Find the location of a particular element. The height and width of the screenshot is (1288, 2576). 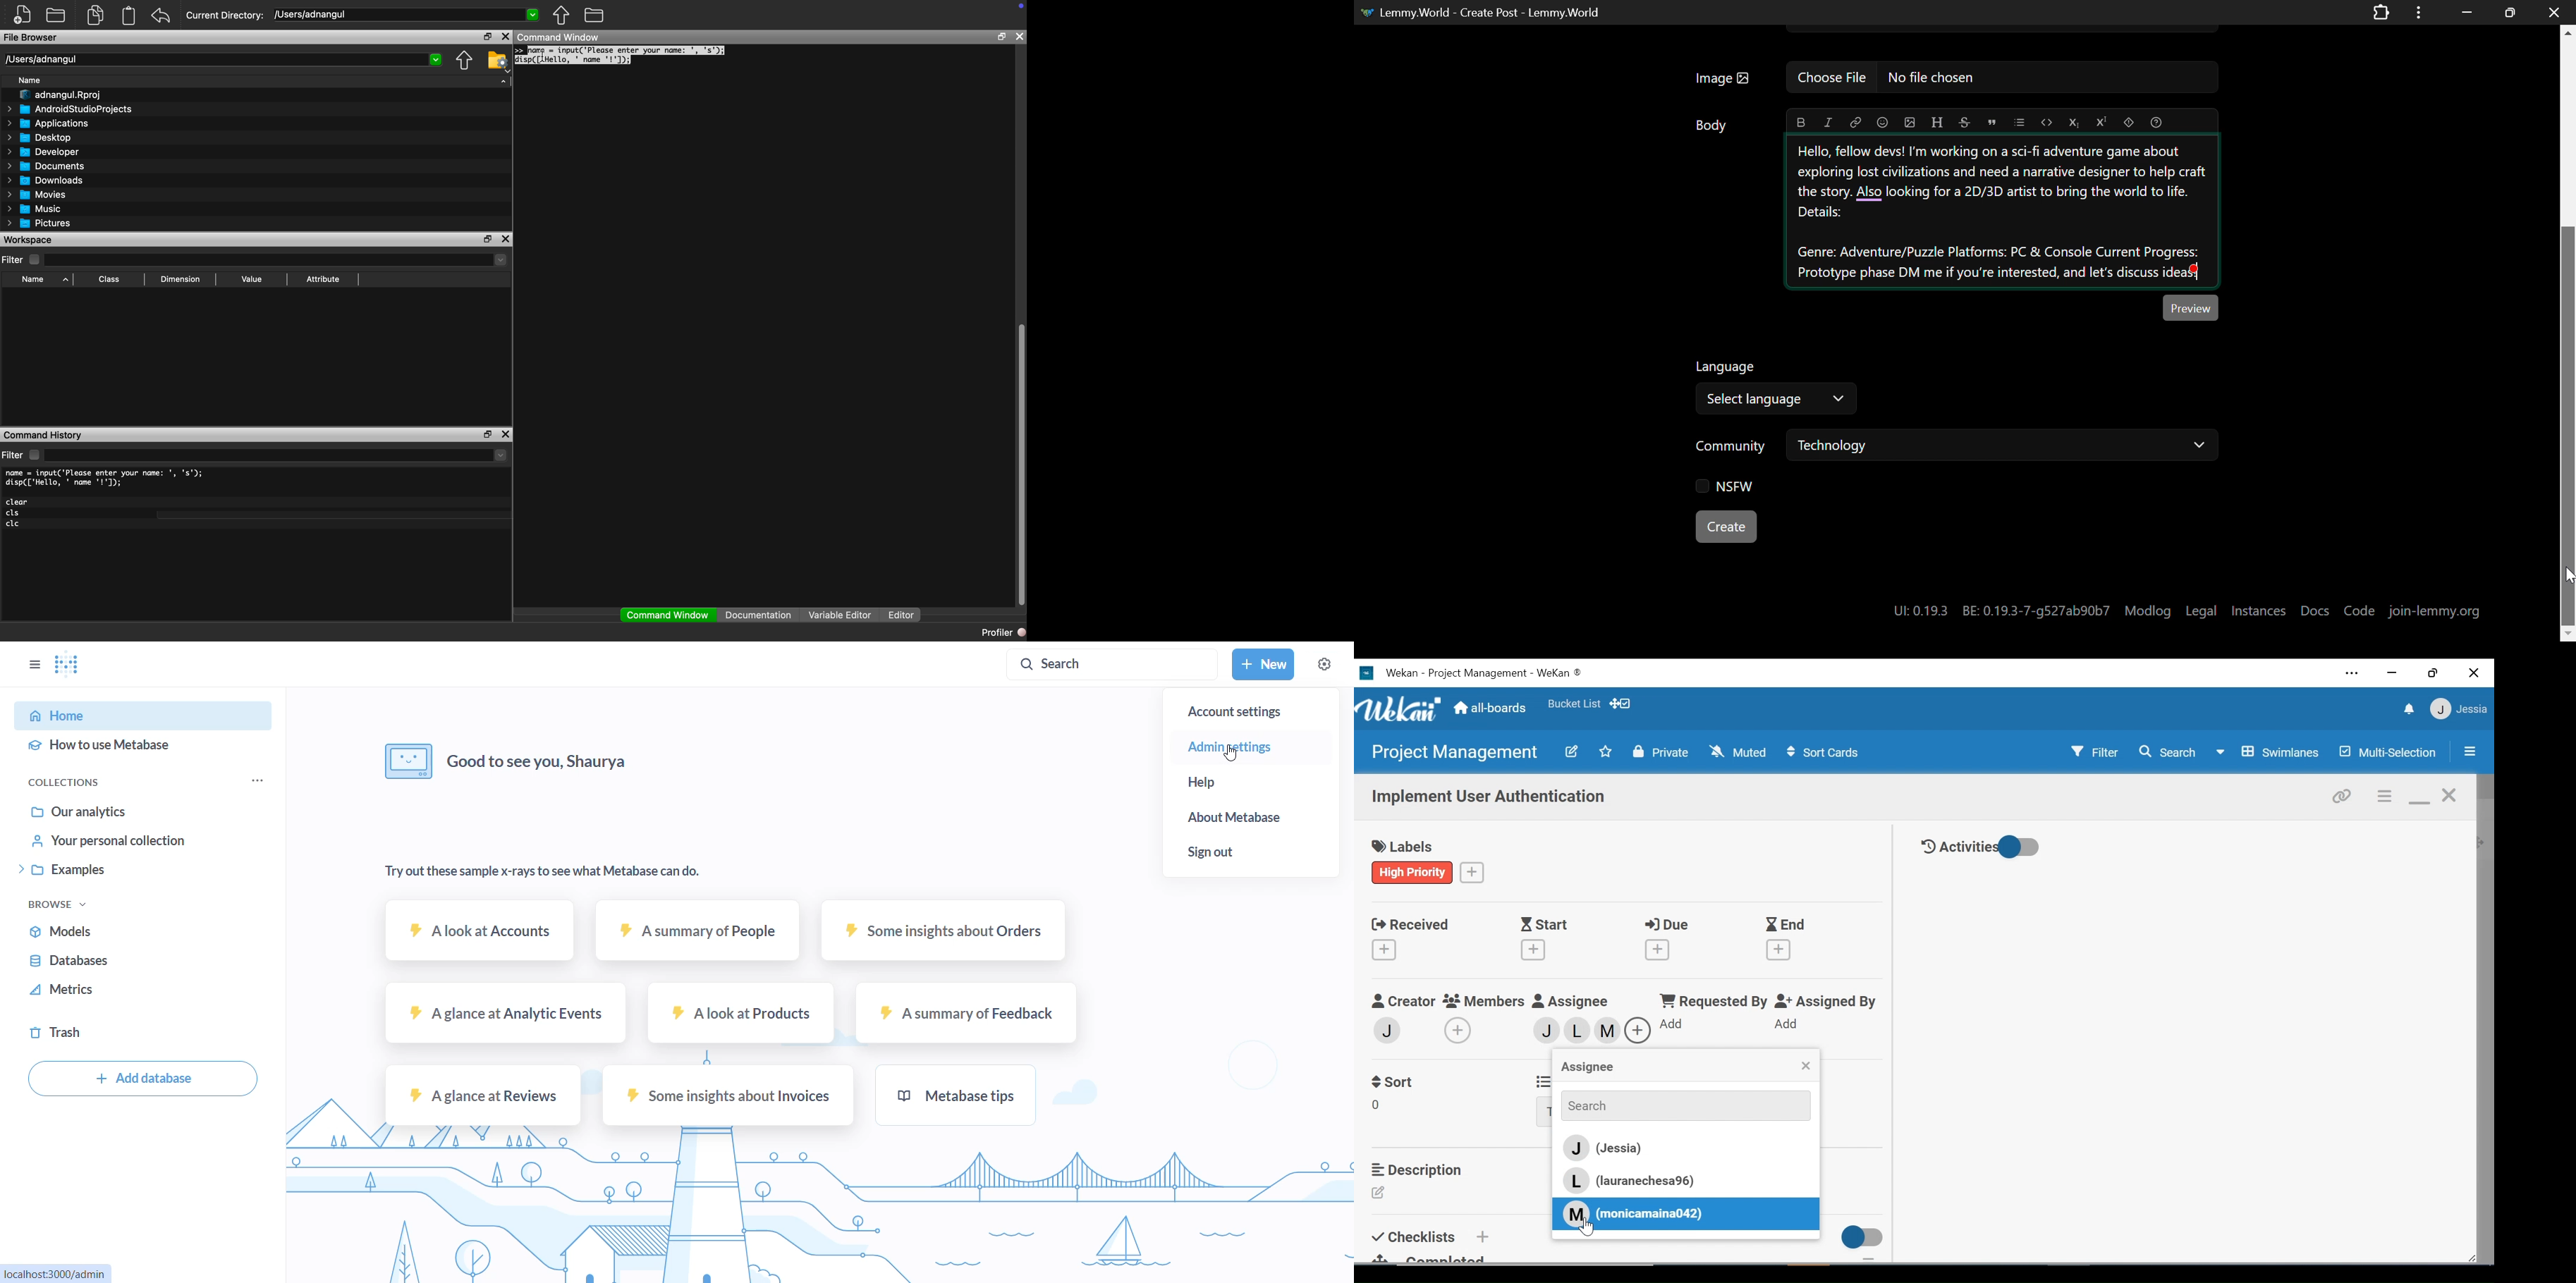

jessia is located at coordinates (1552, 1031).